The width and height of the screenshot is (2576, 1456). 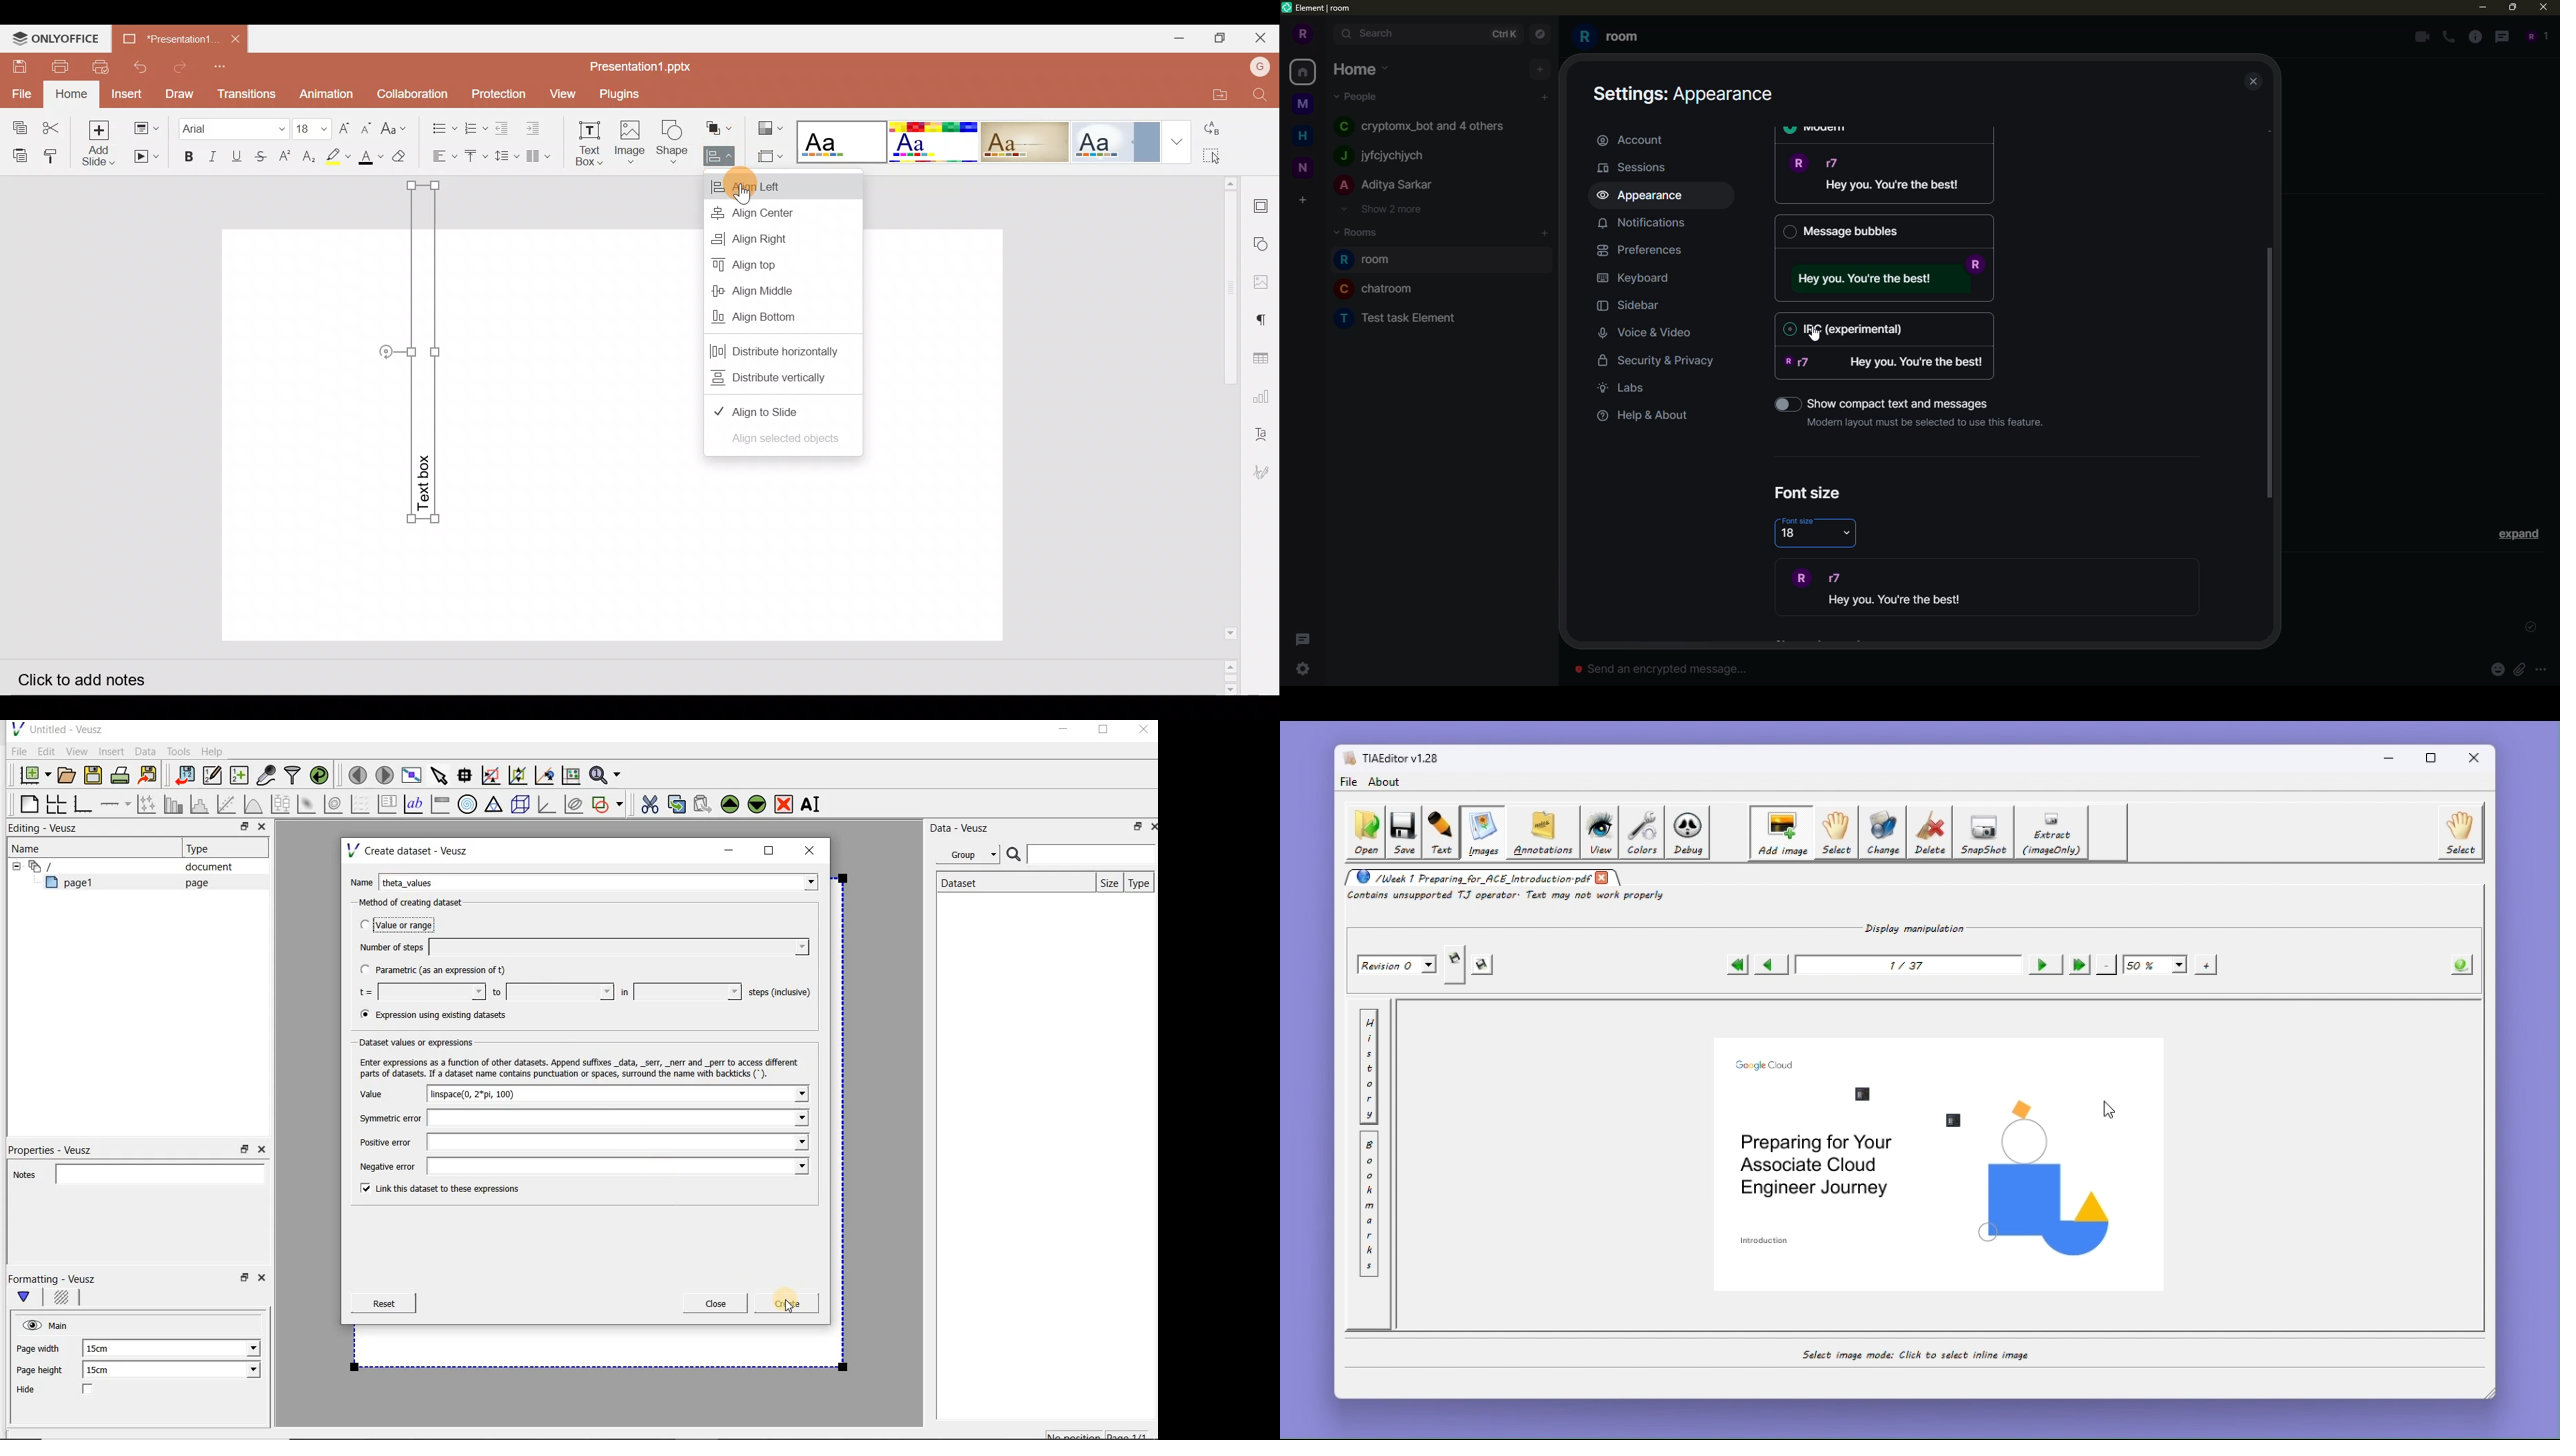 I want to click on Align middle, so click(x=771, y=293).